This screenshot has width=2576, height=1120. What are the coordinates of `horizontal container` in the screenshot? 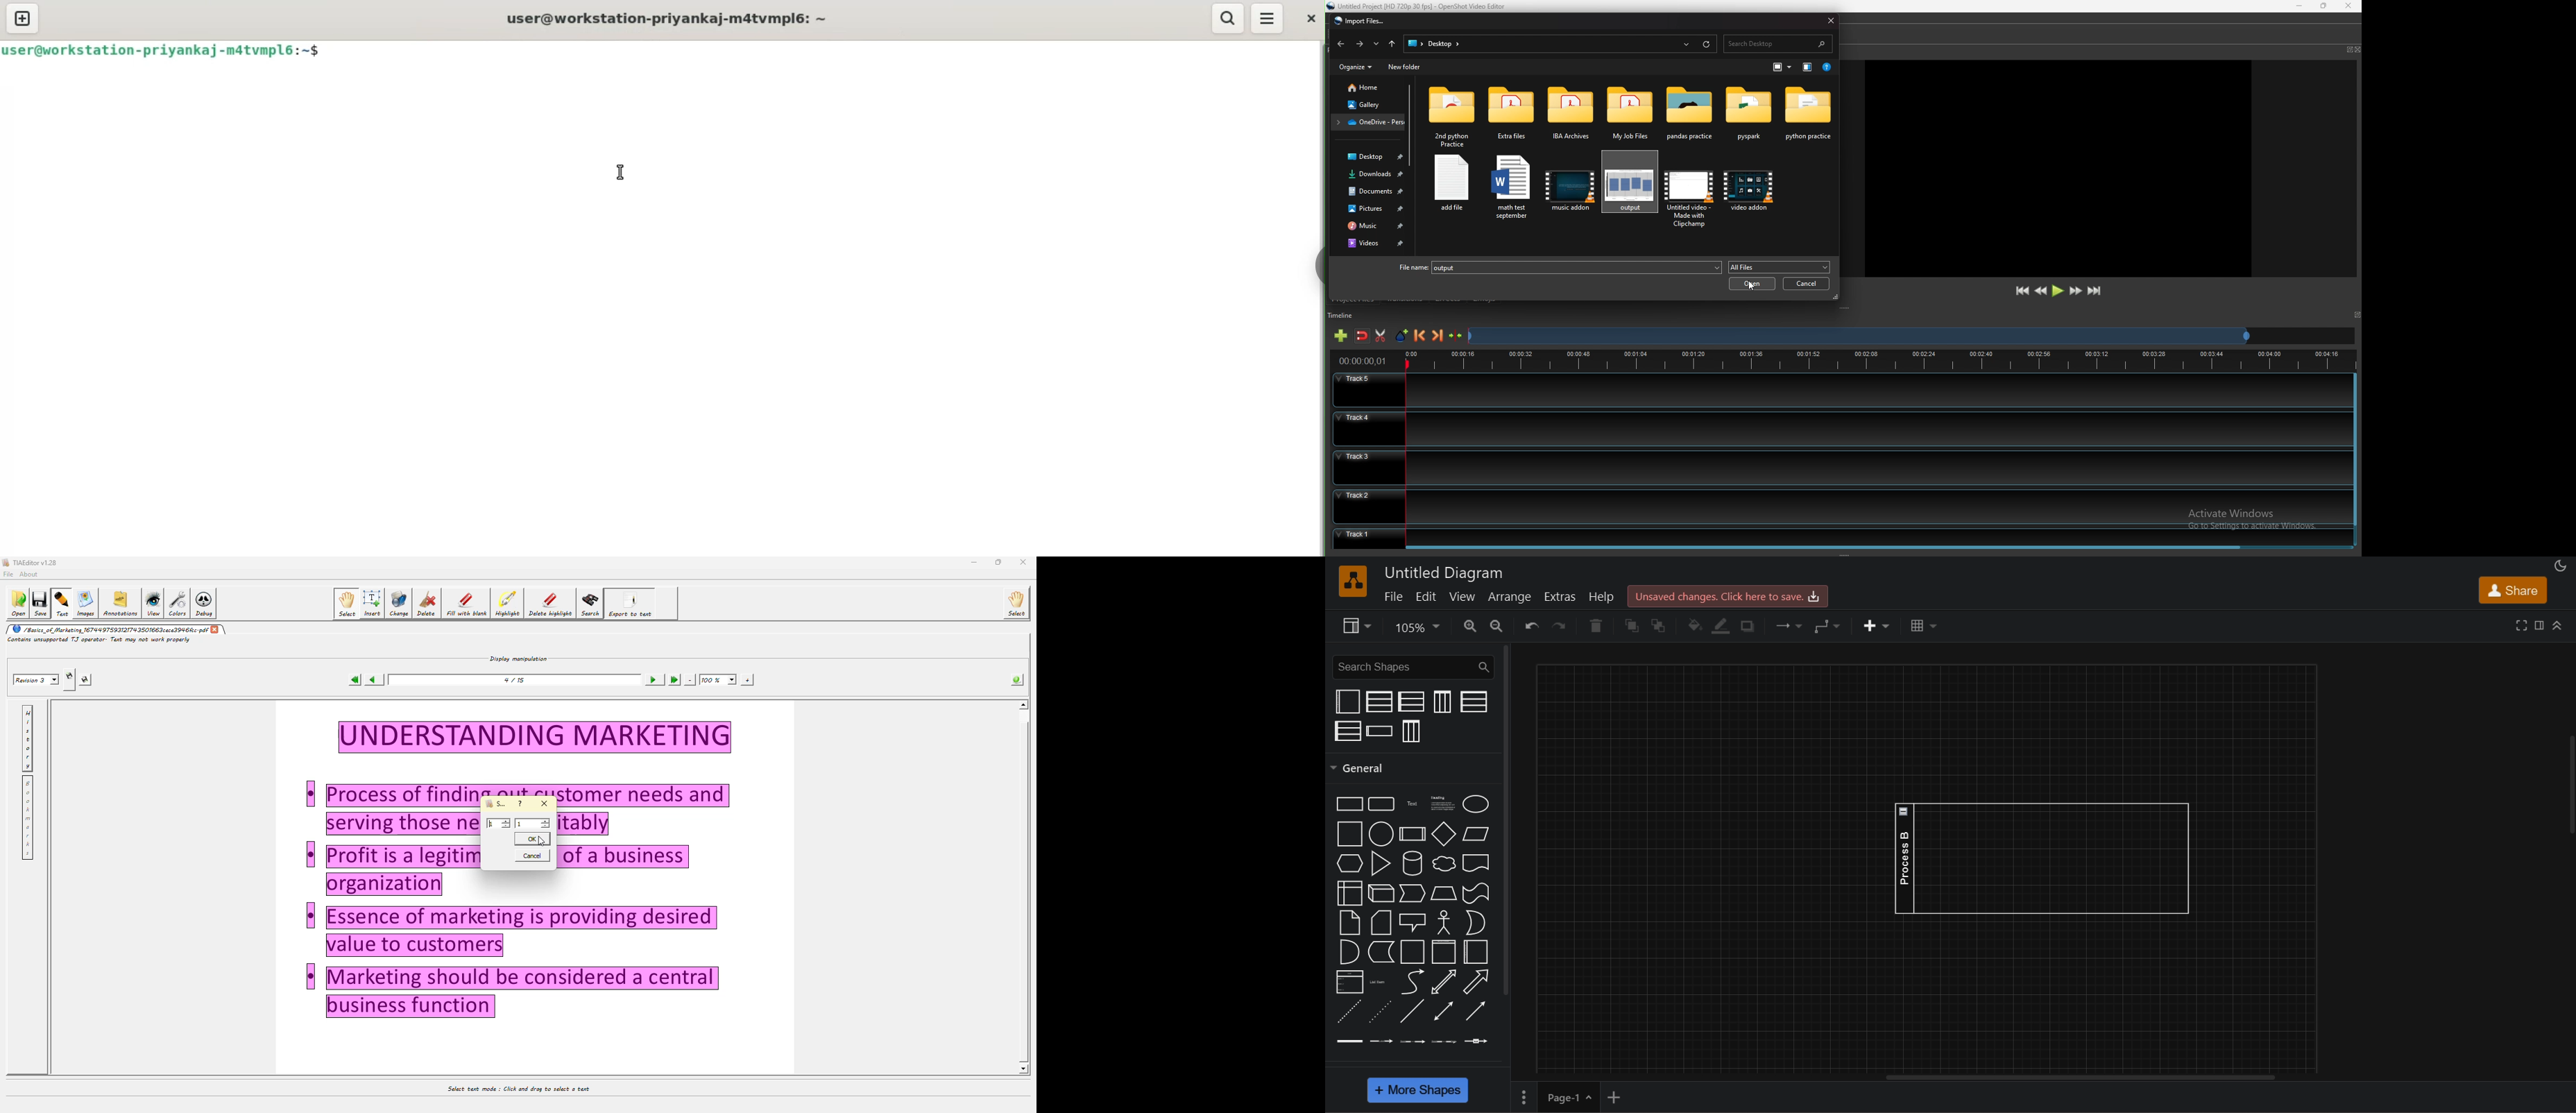 It's located at (1476, 951).